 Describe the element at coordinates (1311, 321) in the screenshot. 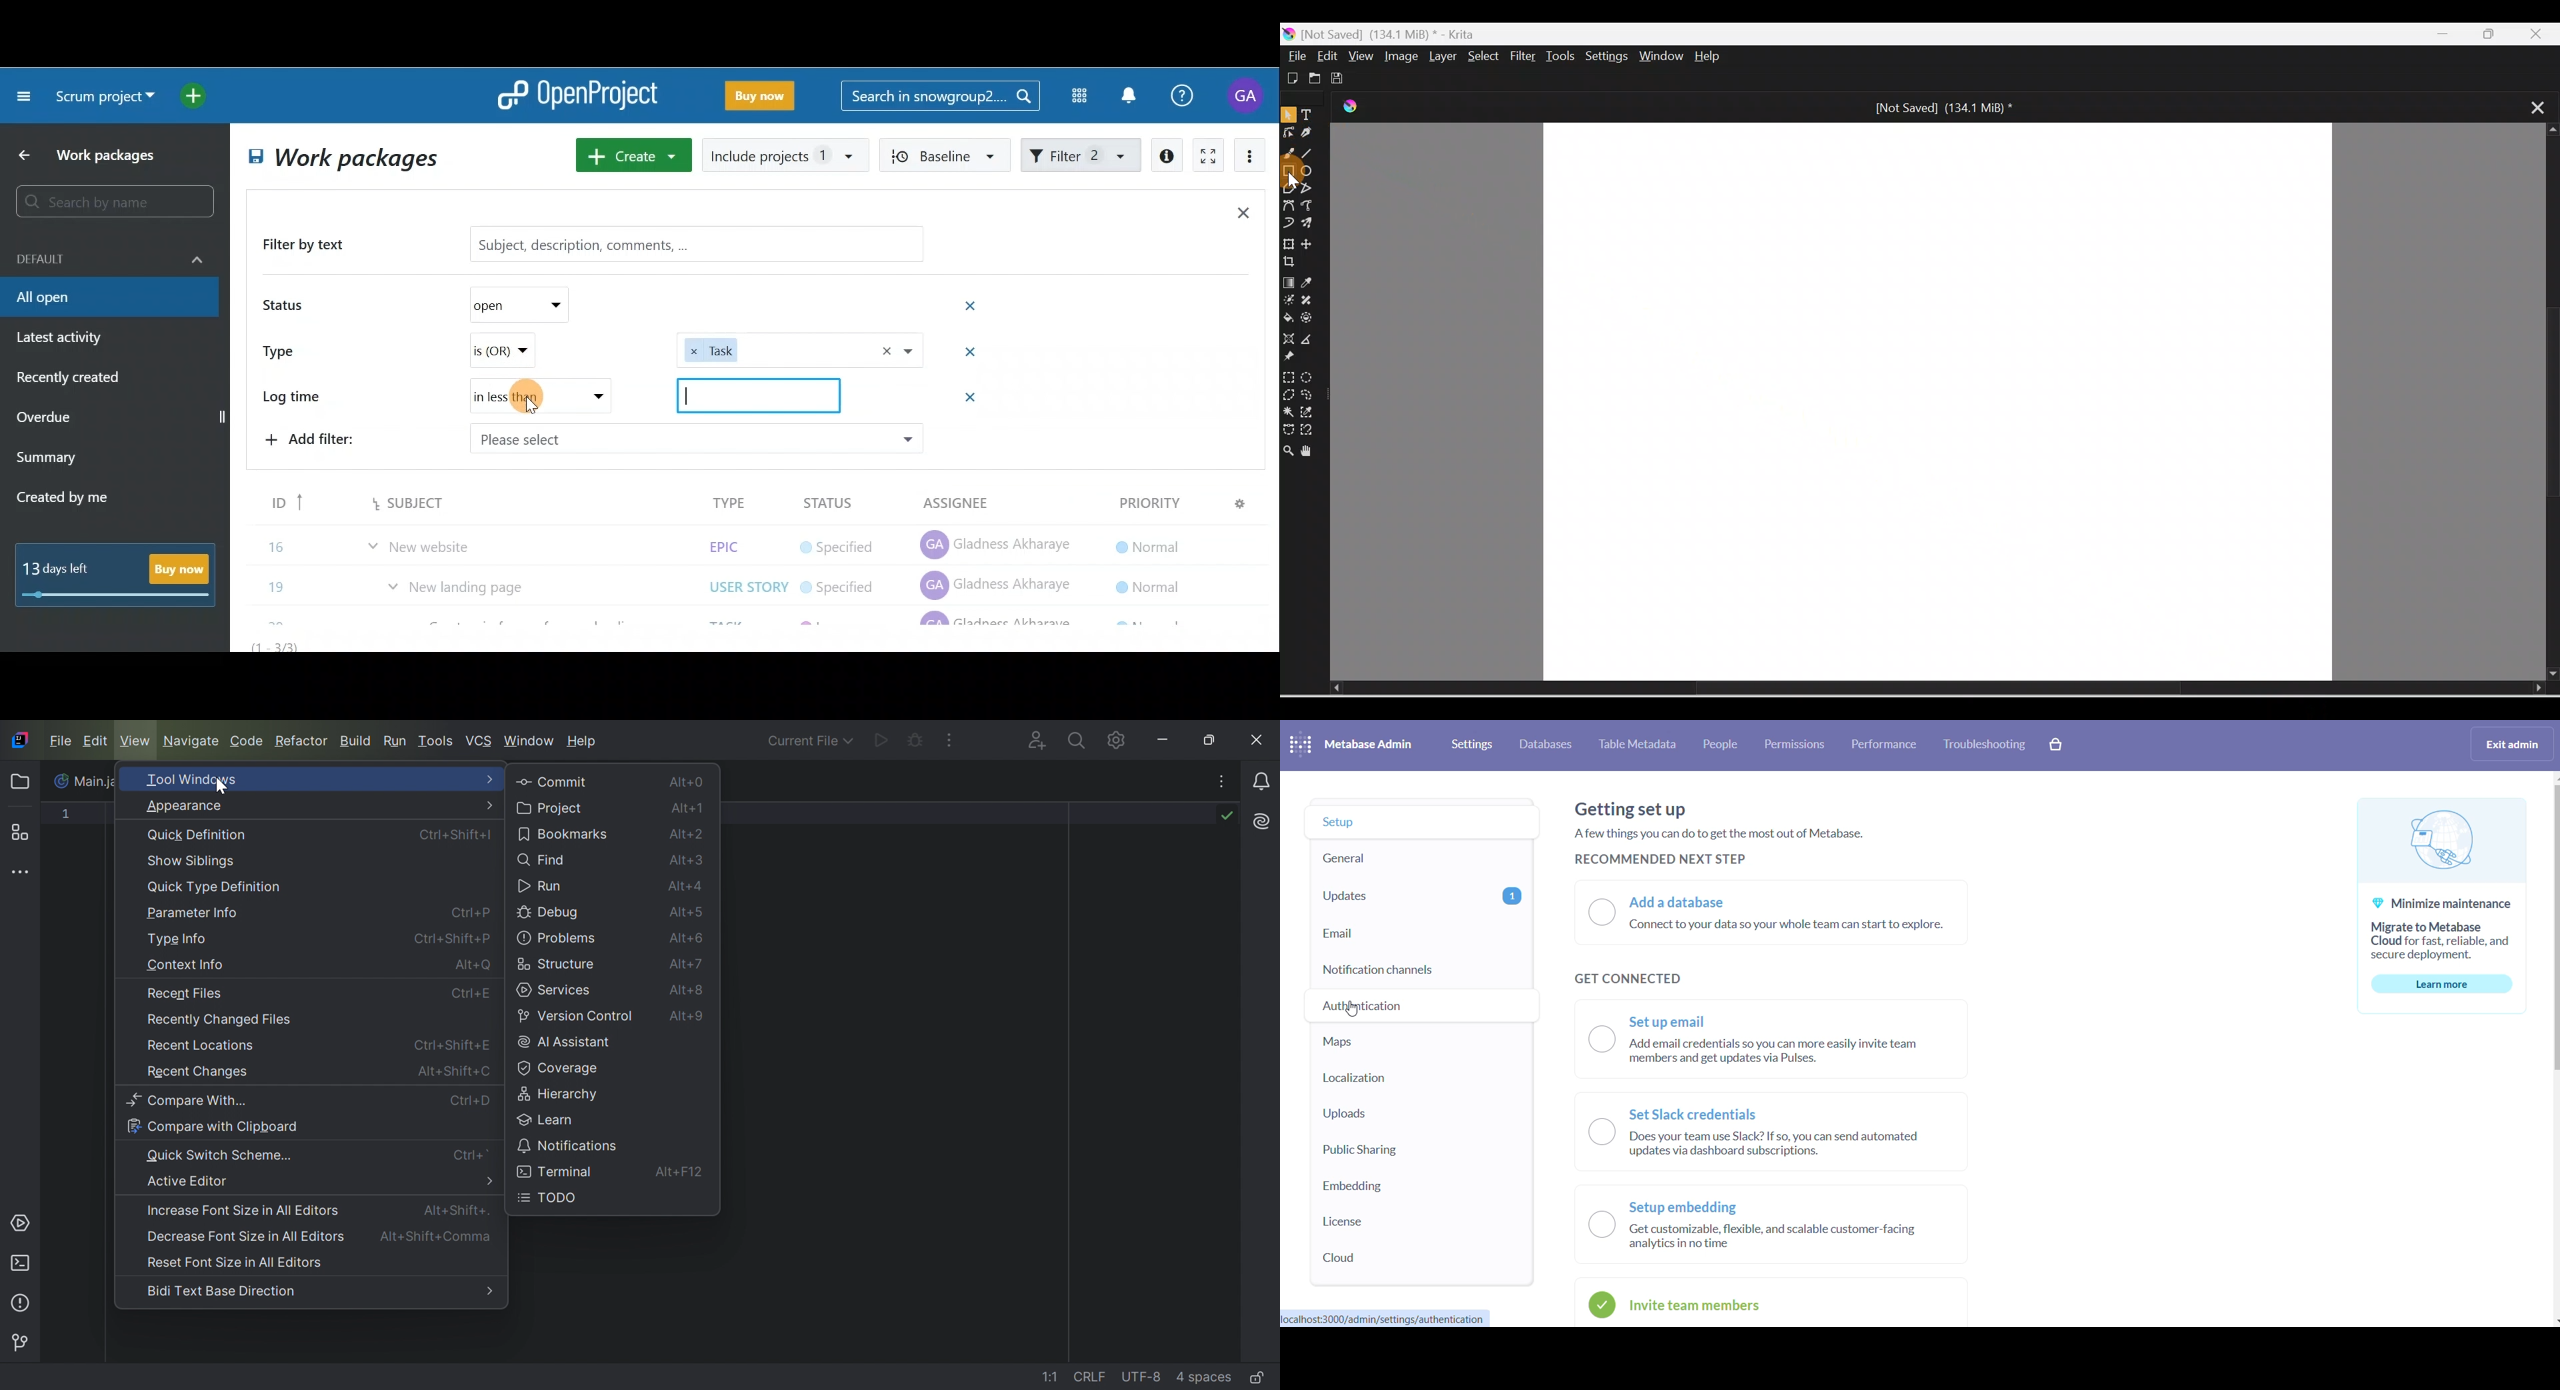

I see `Enclose and fill tool` at that location.